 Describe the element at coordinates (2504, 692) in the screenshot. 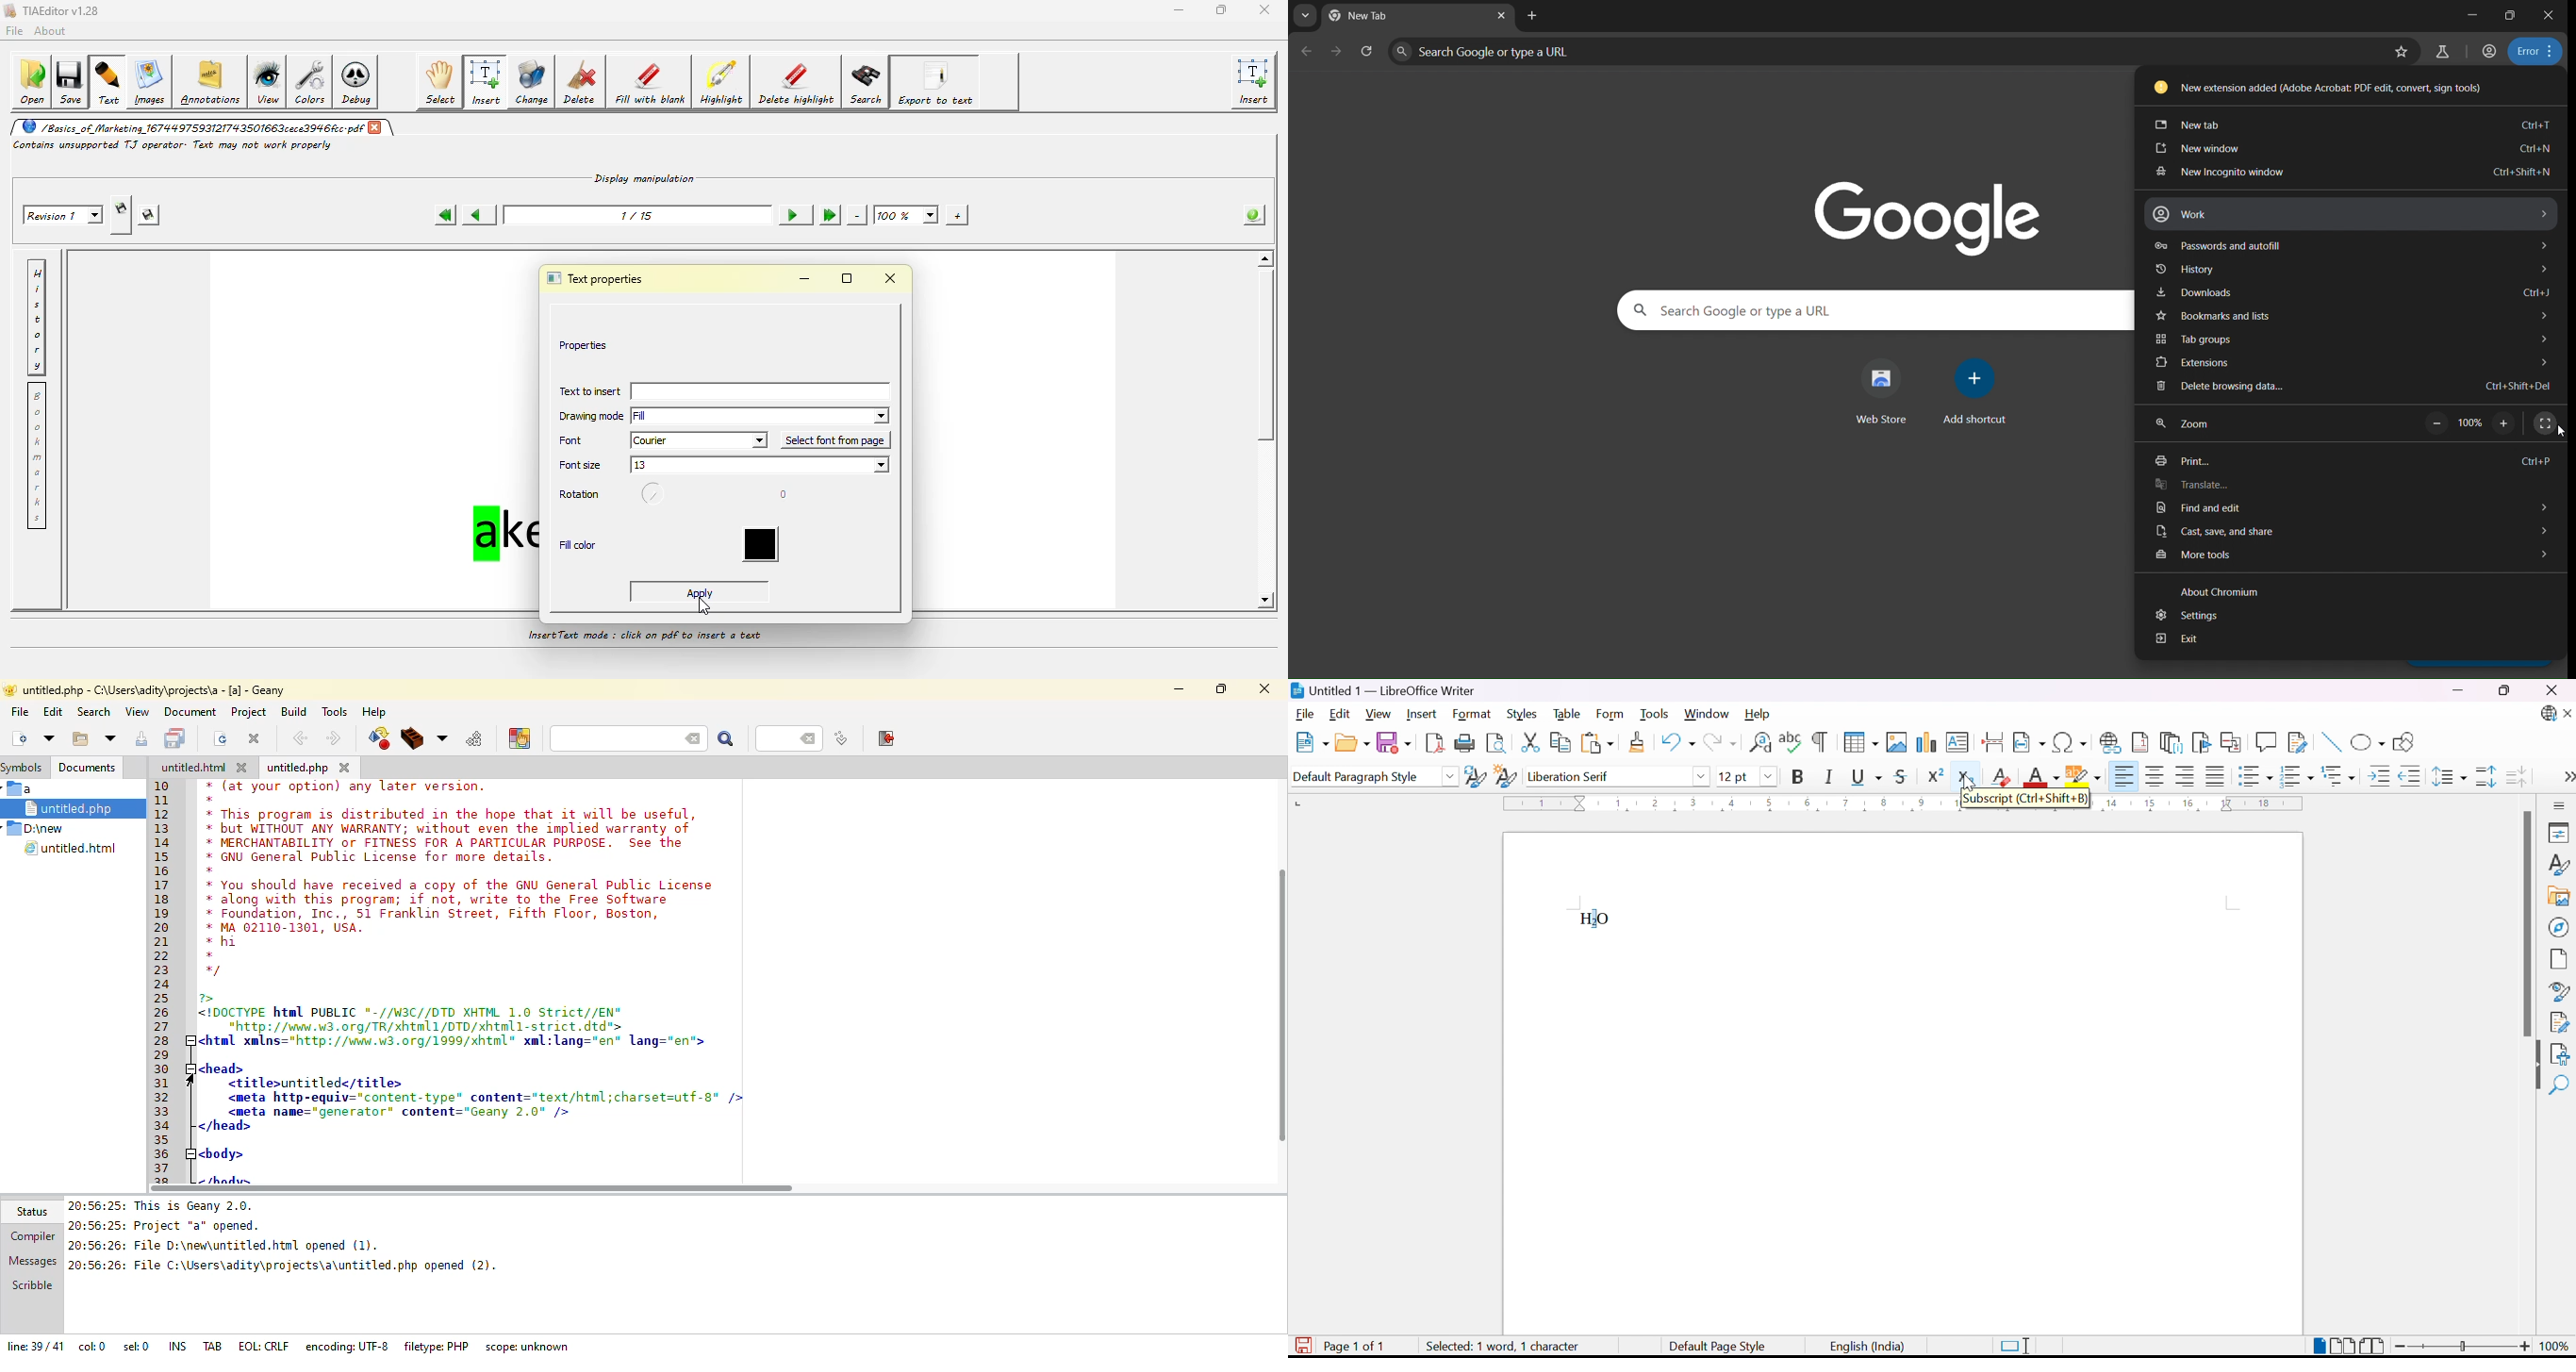

I see `Restore down` at that location.